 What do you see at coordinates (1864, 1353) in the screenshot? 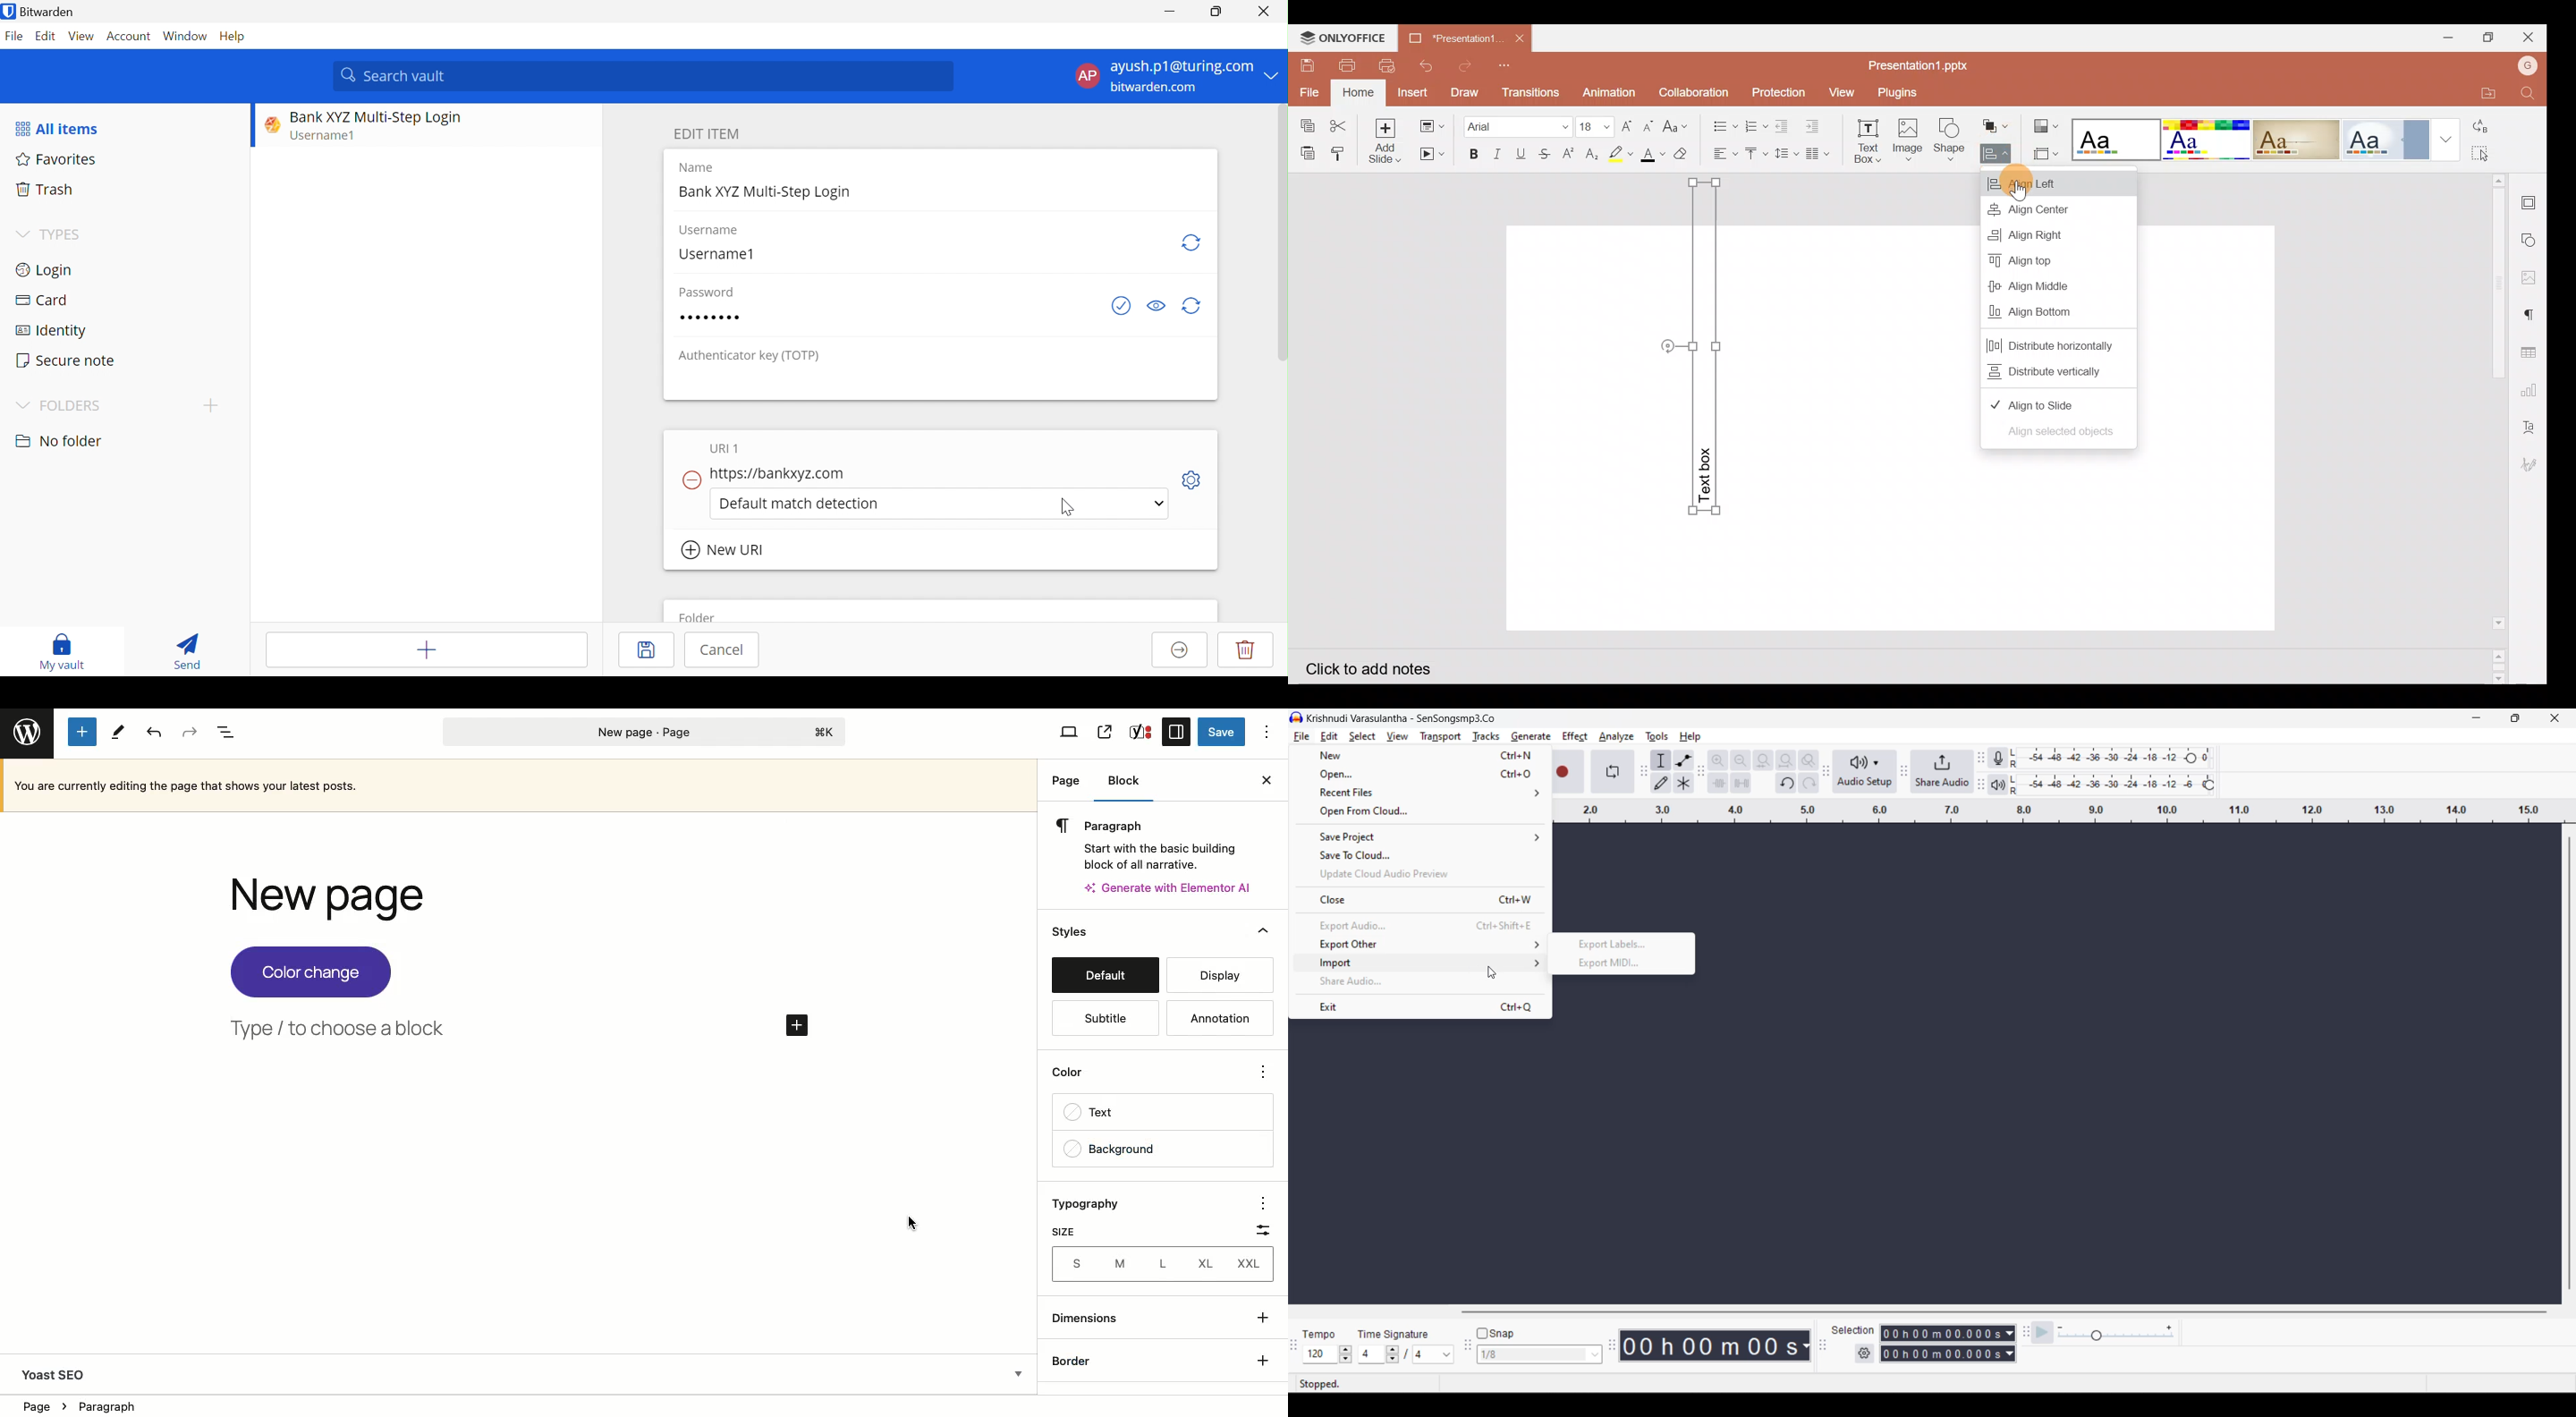
I see `selection settings` at bounding box center [1864, 1353].